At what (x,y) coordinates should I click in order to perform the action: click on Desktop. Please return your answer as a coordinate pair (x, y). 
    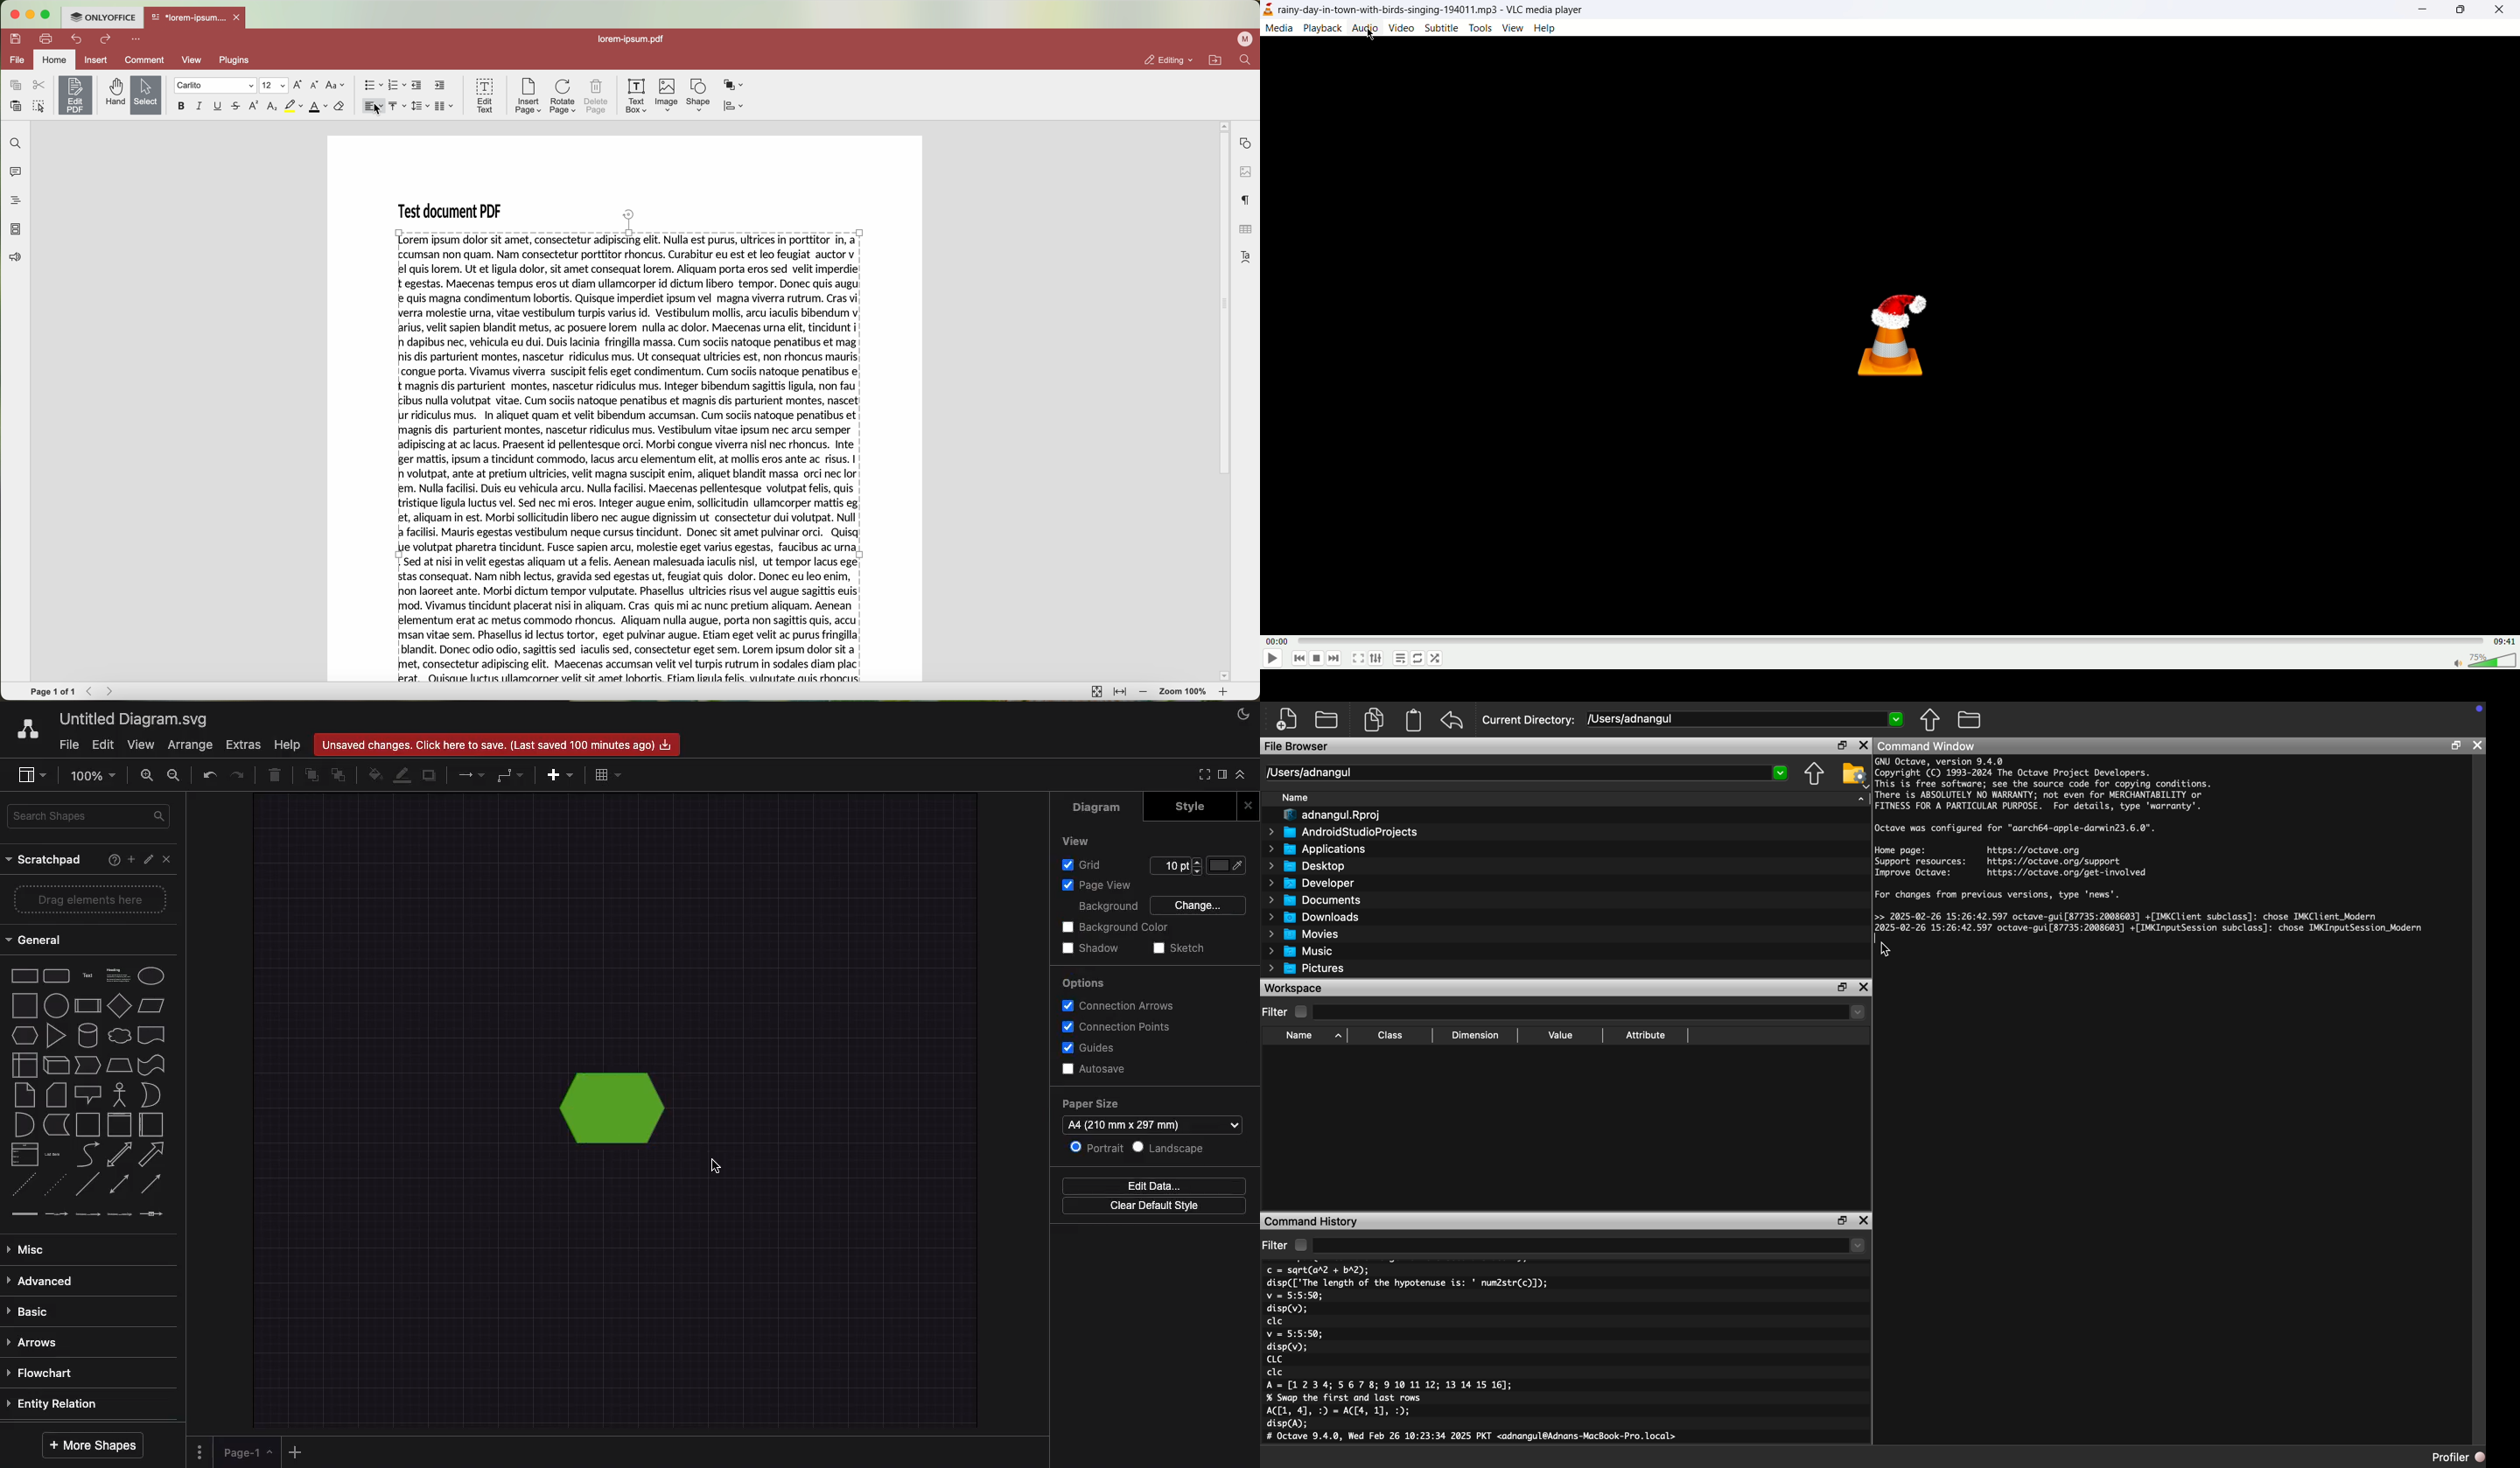
    Looking at the image, I should click on (1307, 866).